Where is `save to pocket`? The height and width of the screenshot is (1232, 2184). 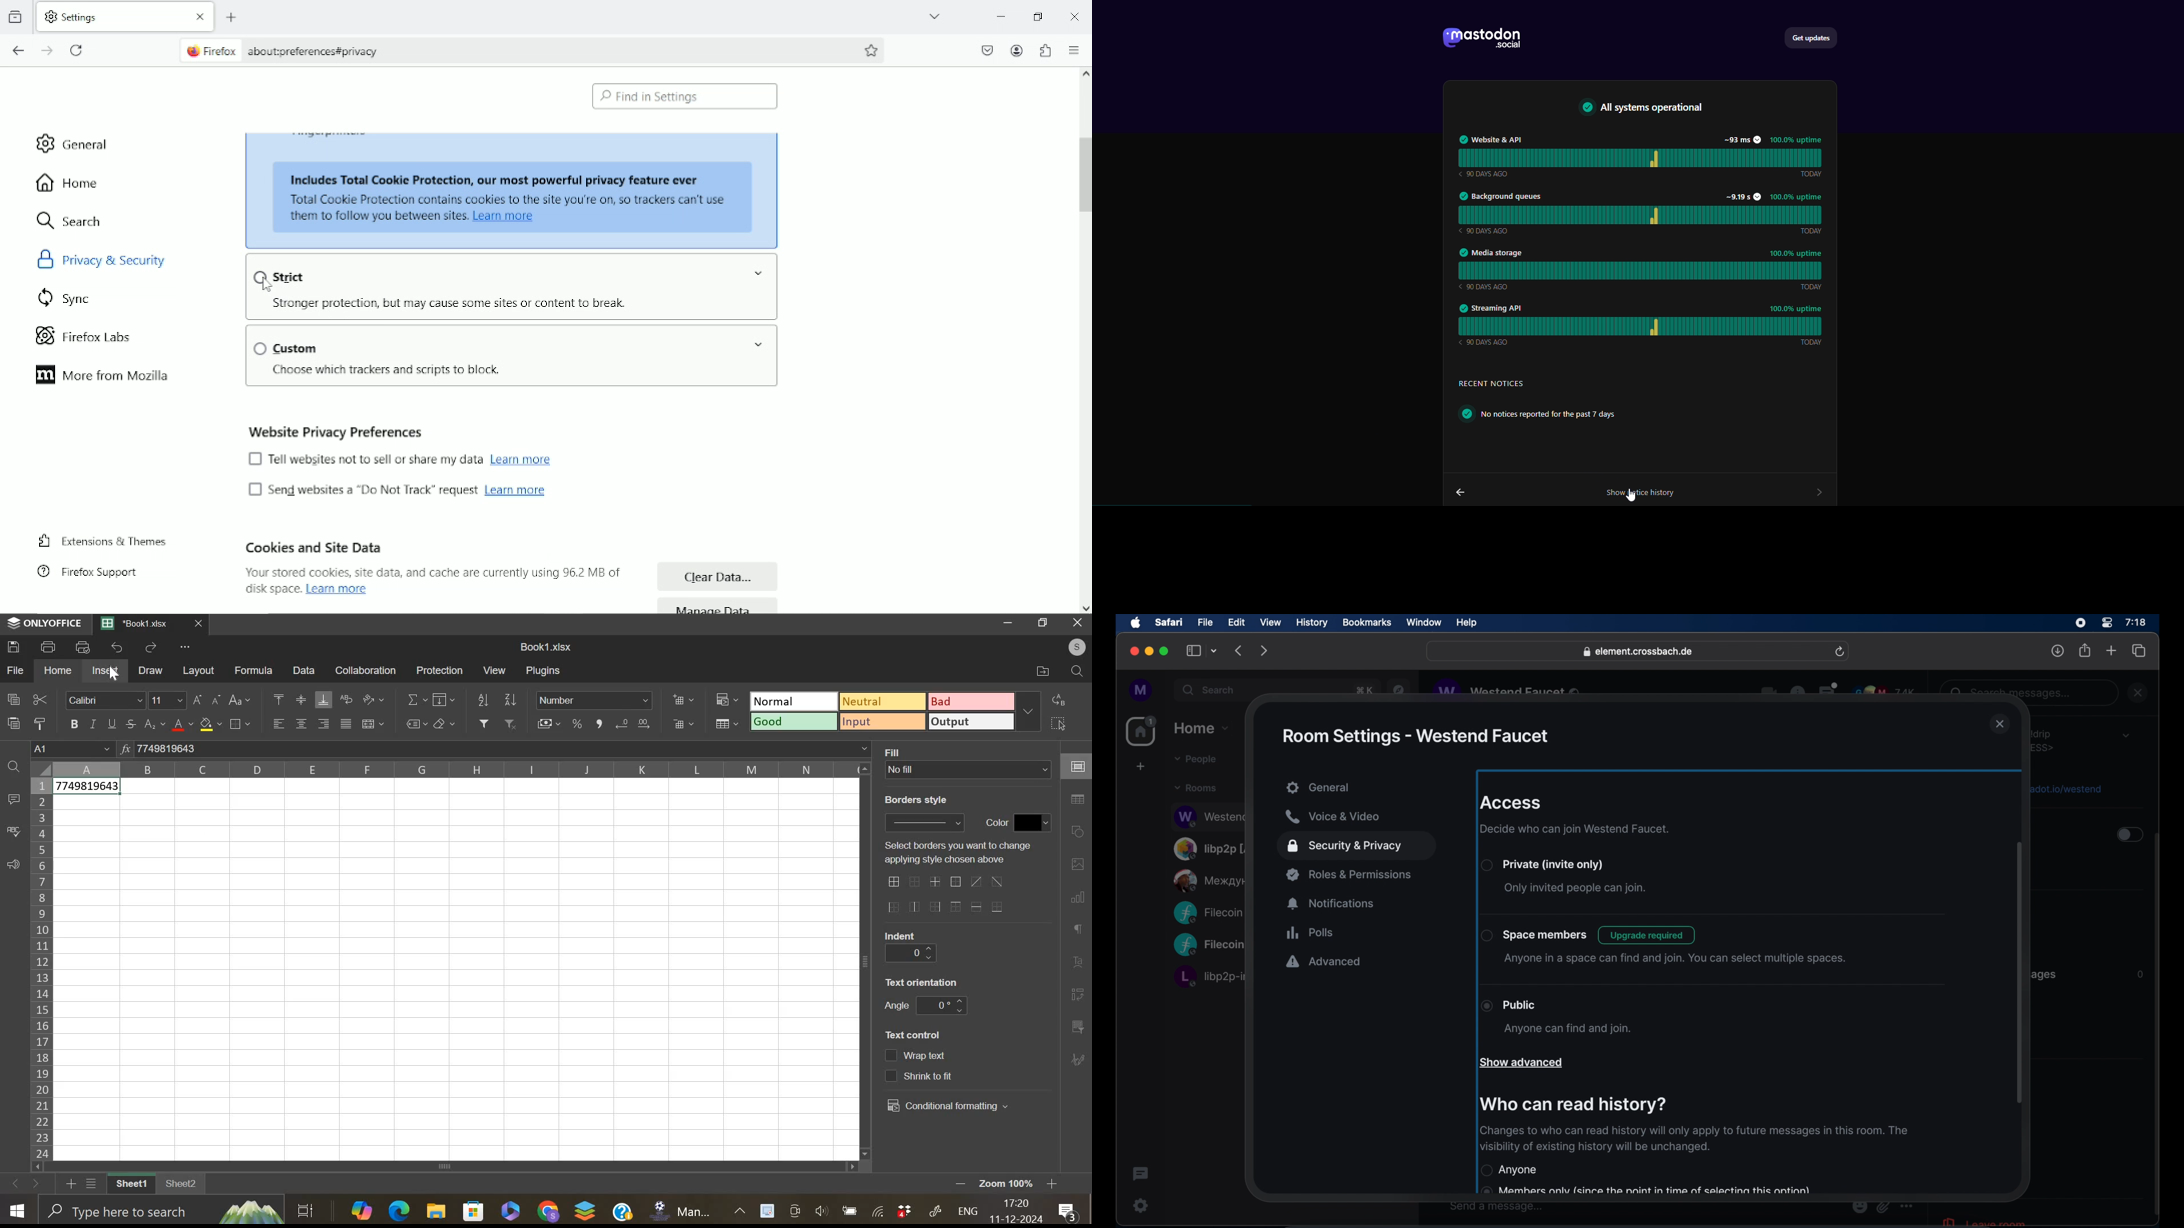
save to pocket is located at coordinates (987, 50).